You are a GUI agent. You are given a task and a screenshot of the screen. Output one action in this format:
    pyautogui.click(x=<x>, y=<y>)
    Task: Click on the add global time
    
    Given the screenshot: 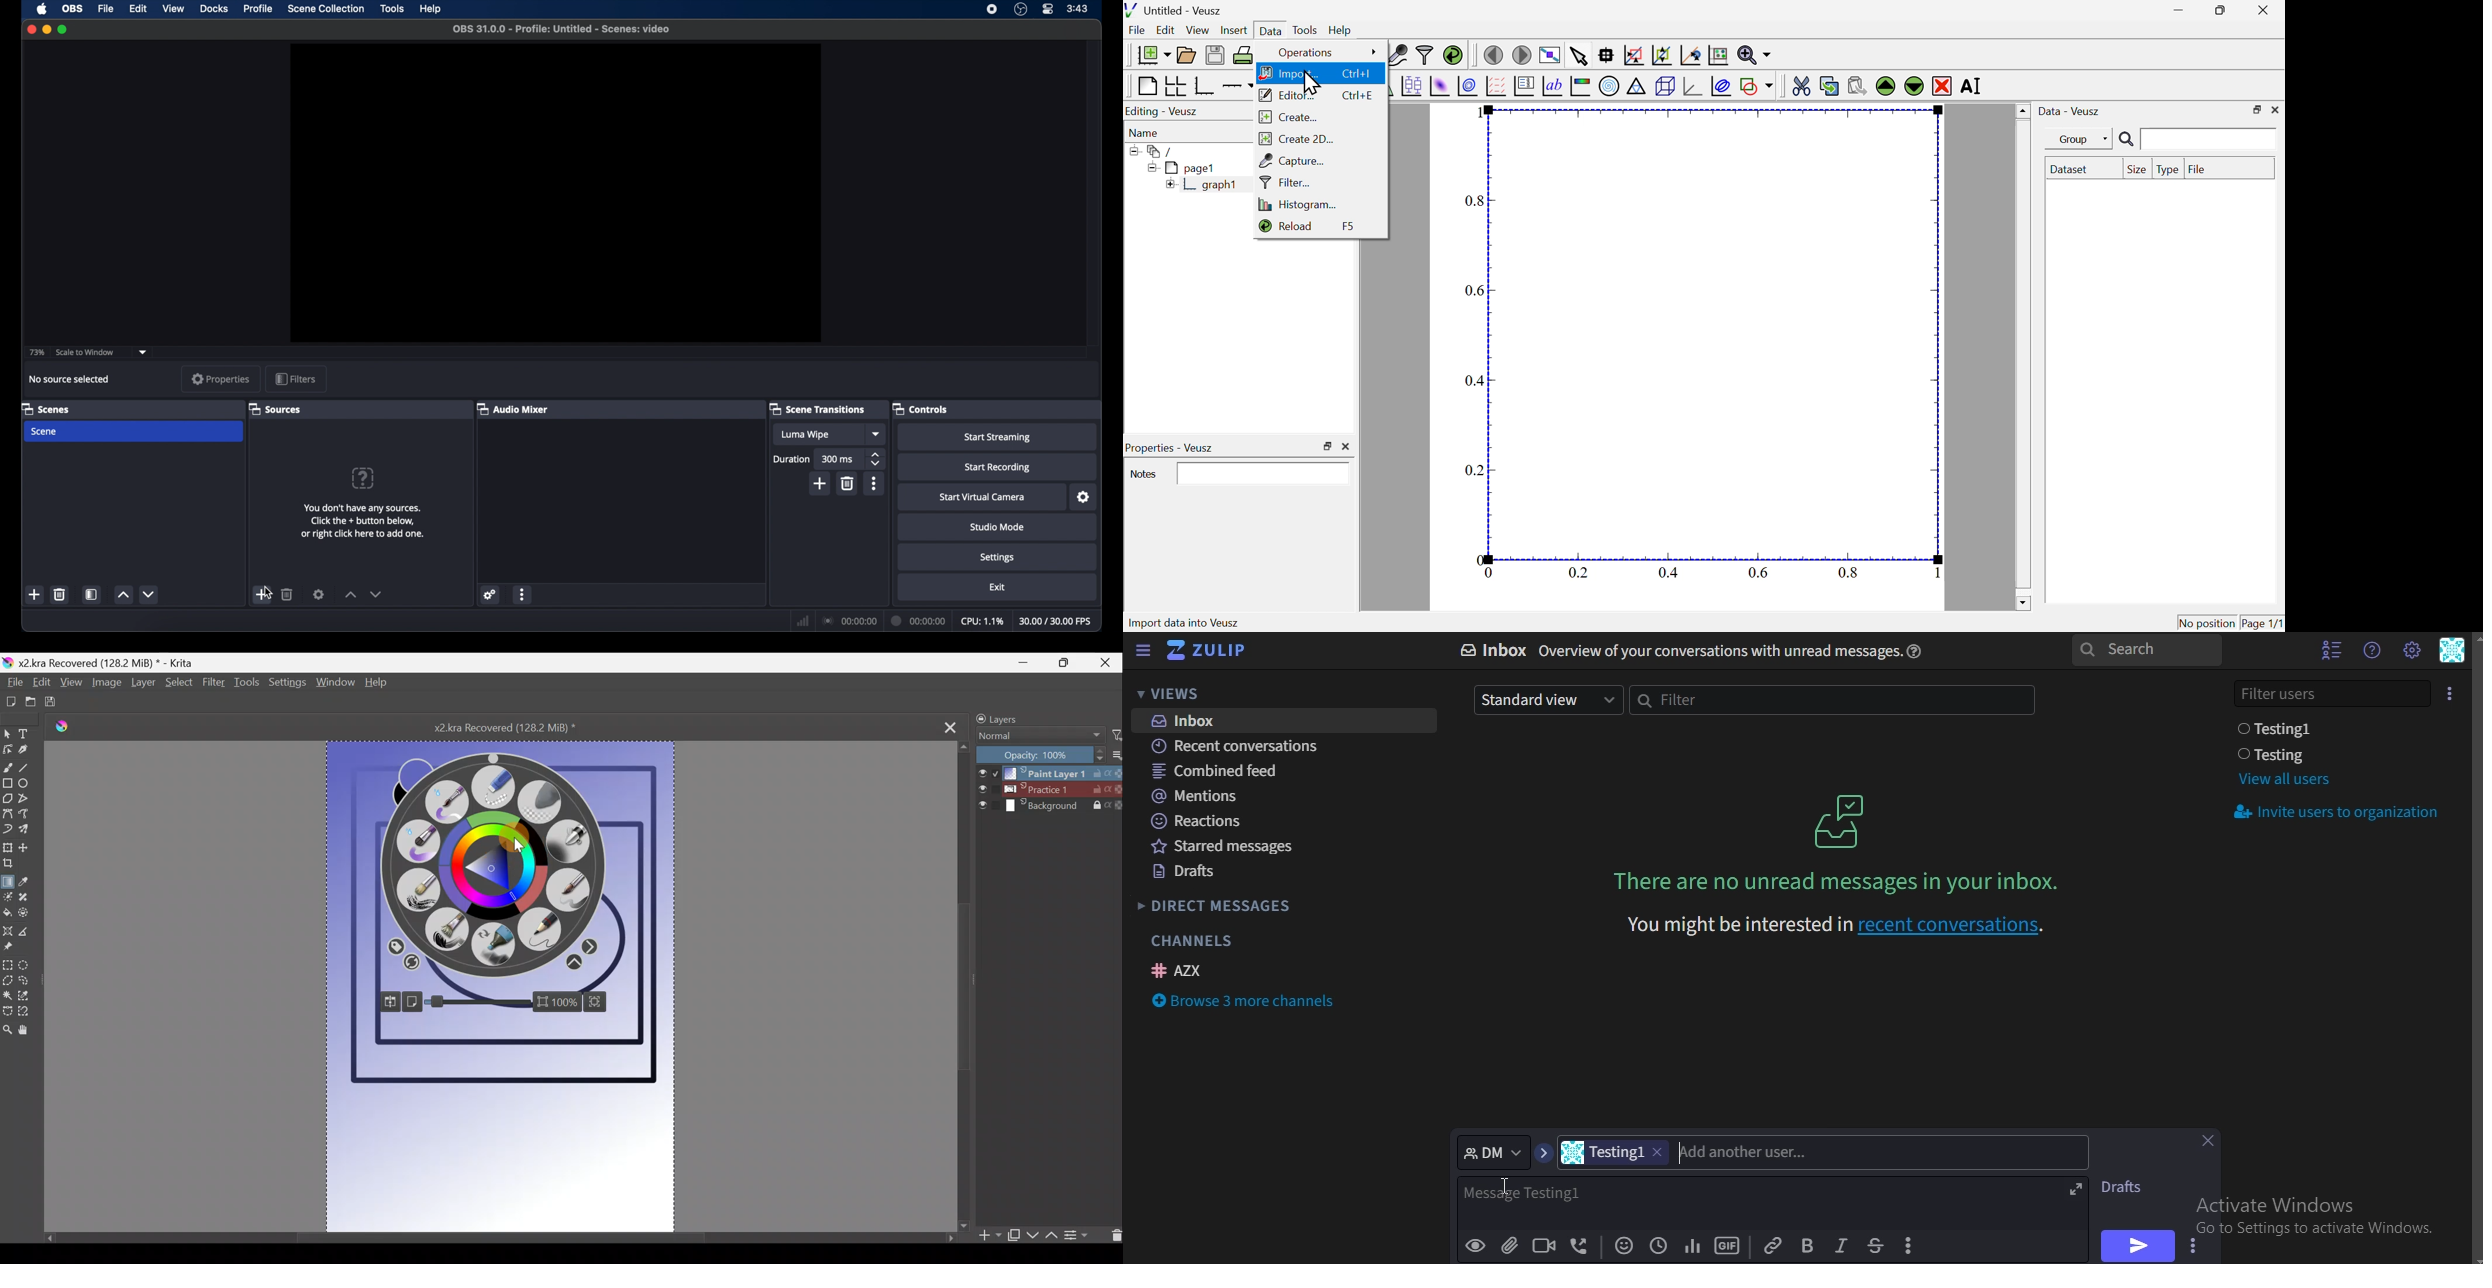 What is the action you would take?
    pyautogui.click(x=1656, y=1247)
    